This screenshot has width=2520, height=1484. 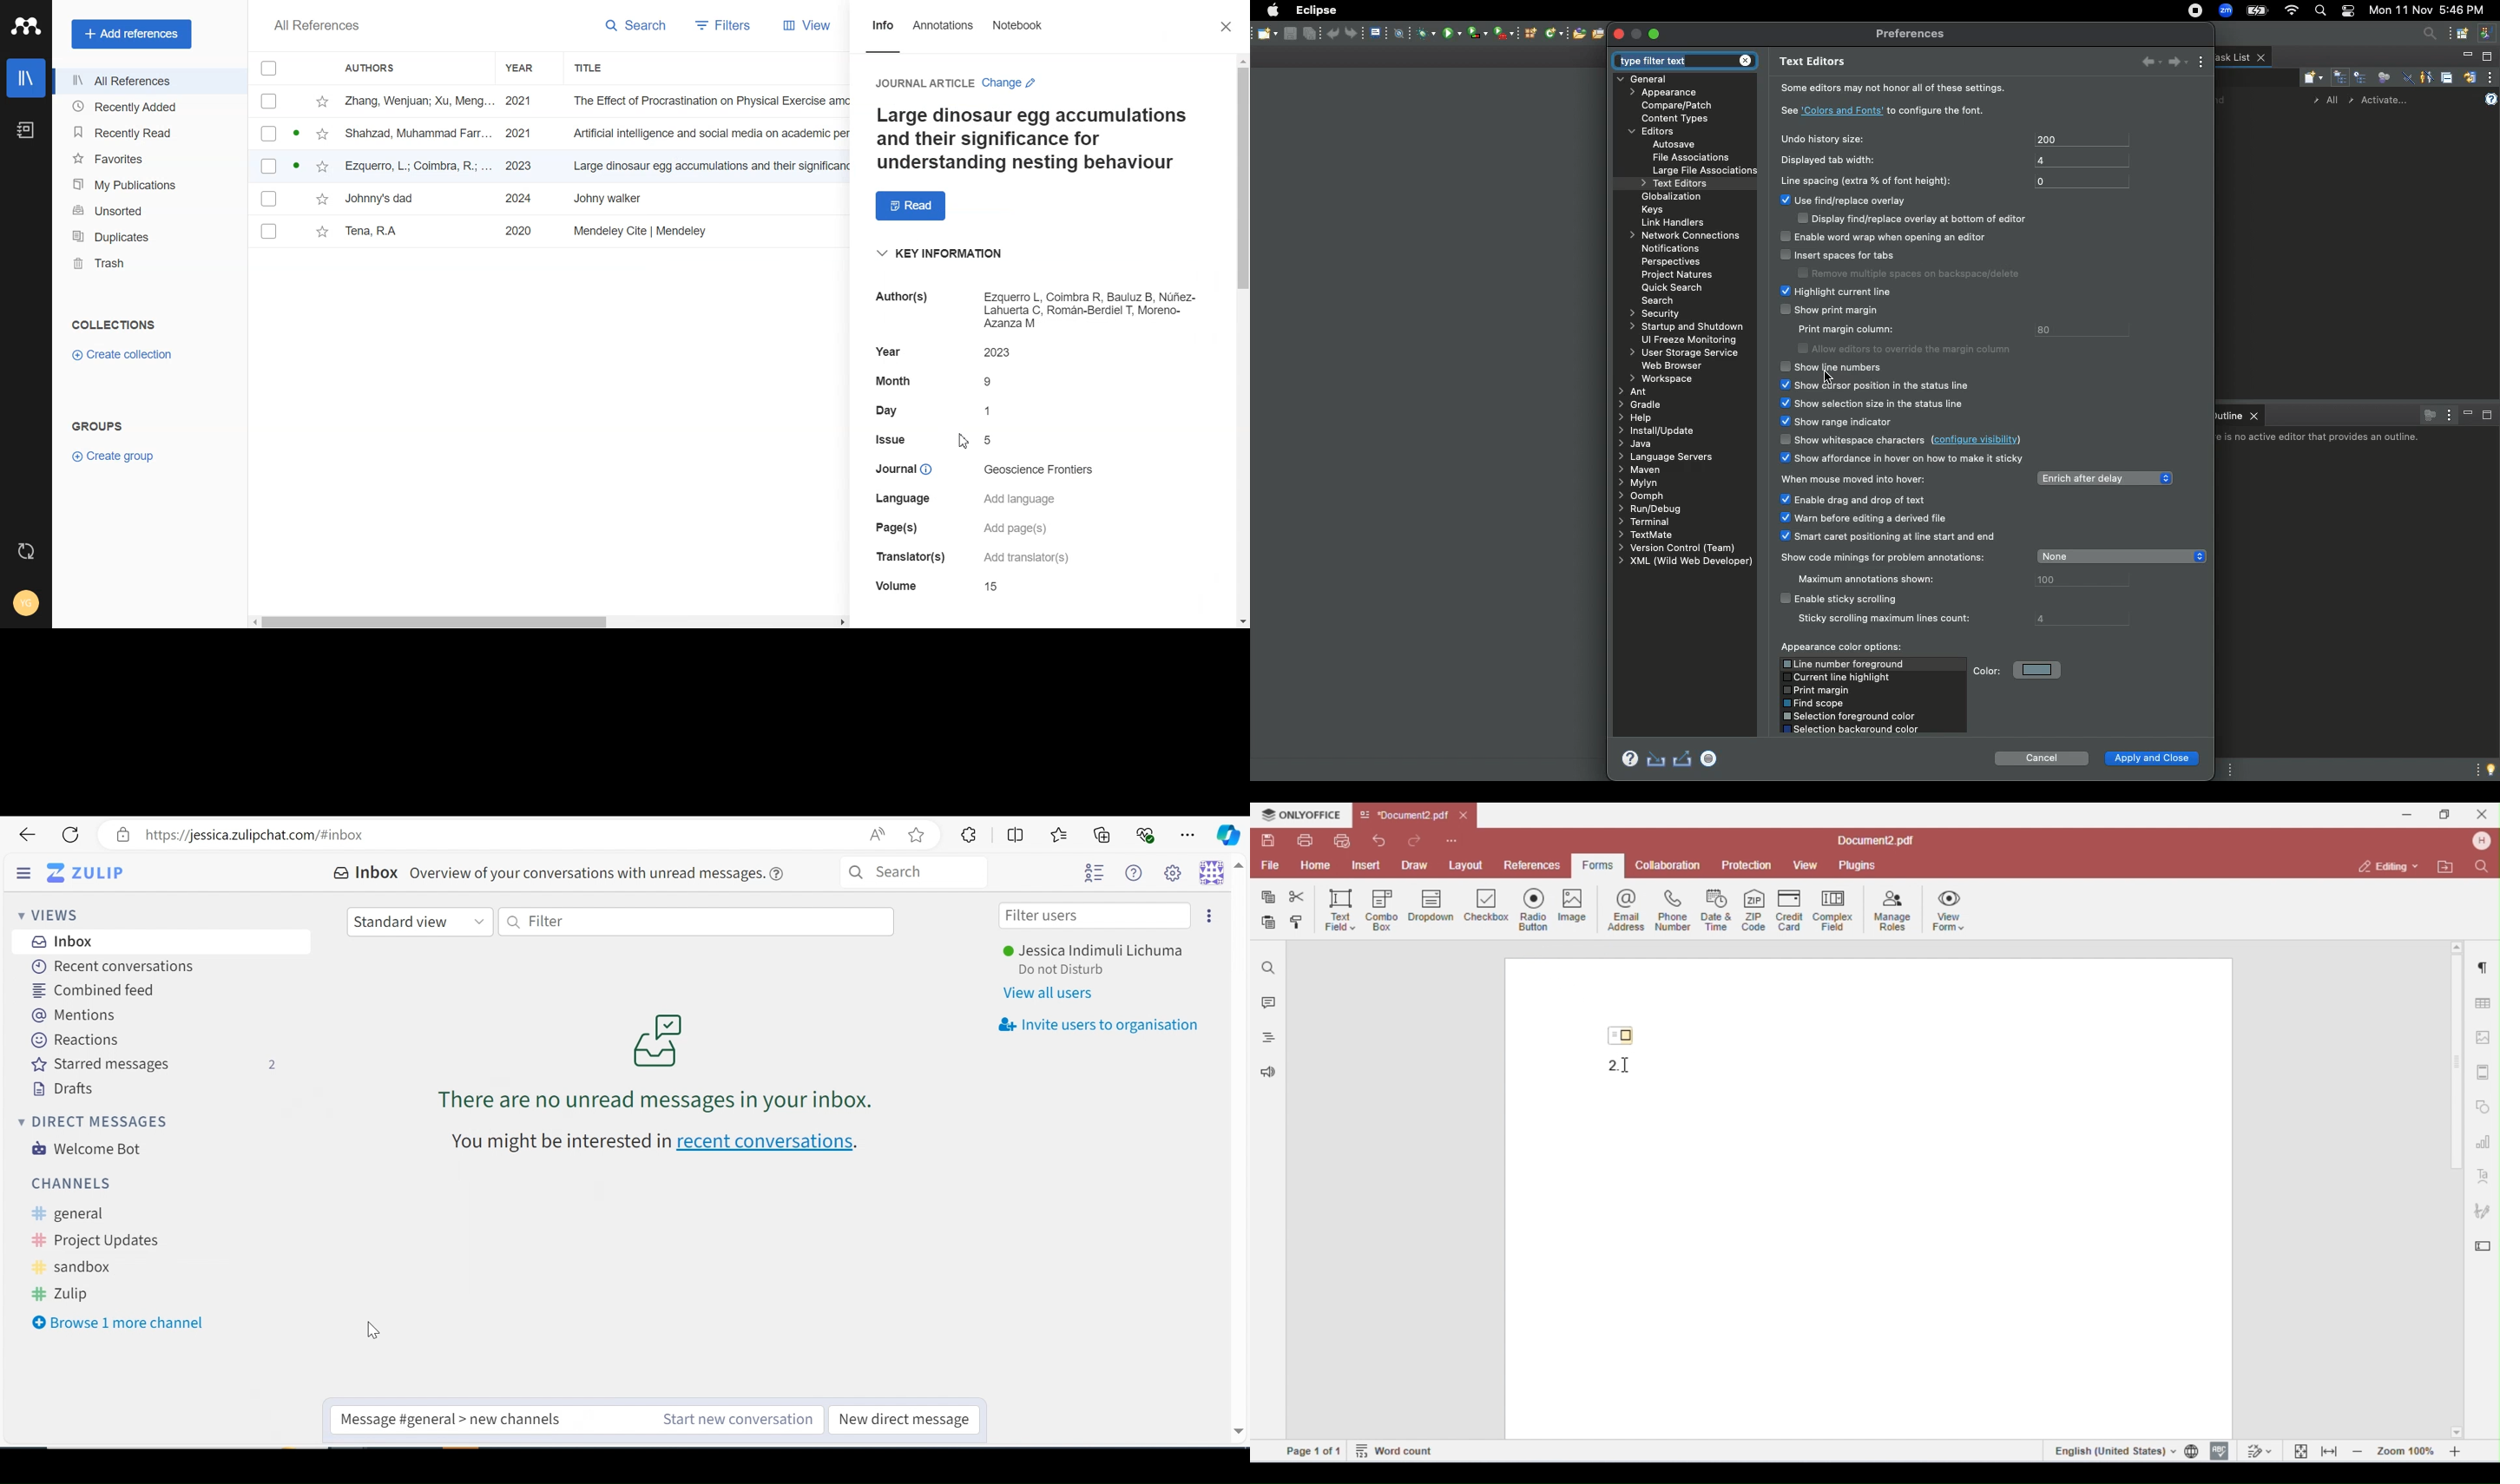 I want to click on Close, so click(x=1228, y=27).